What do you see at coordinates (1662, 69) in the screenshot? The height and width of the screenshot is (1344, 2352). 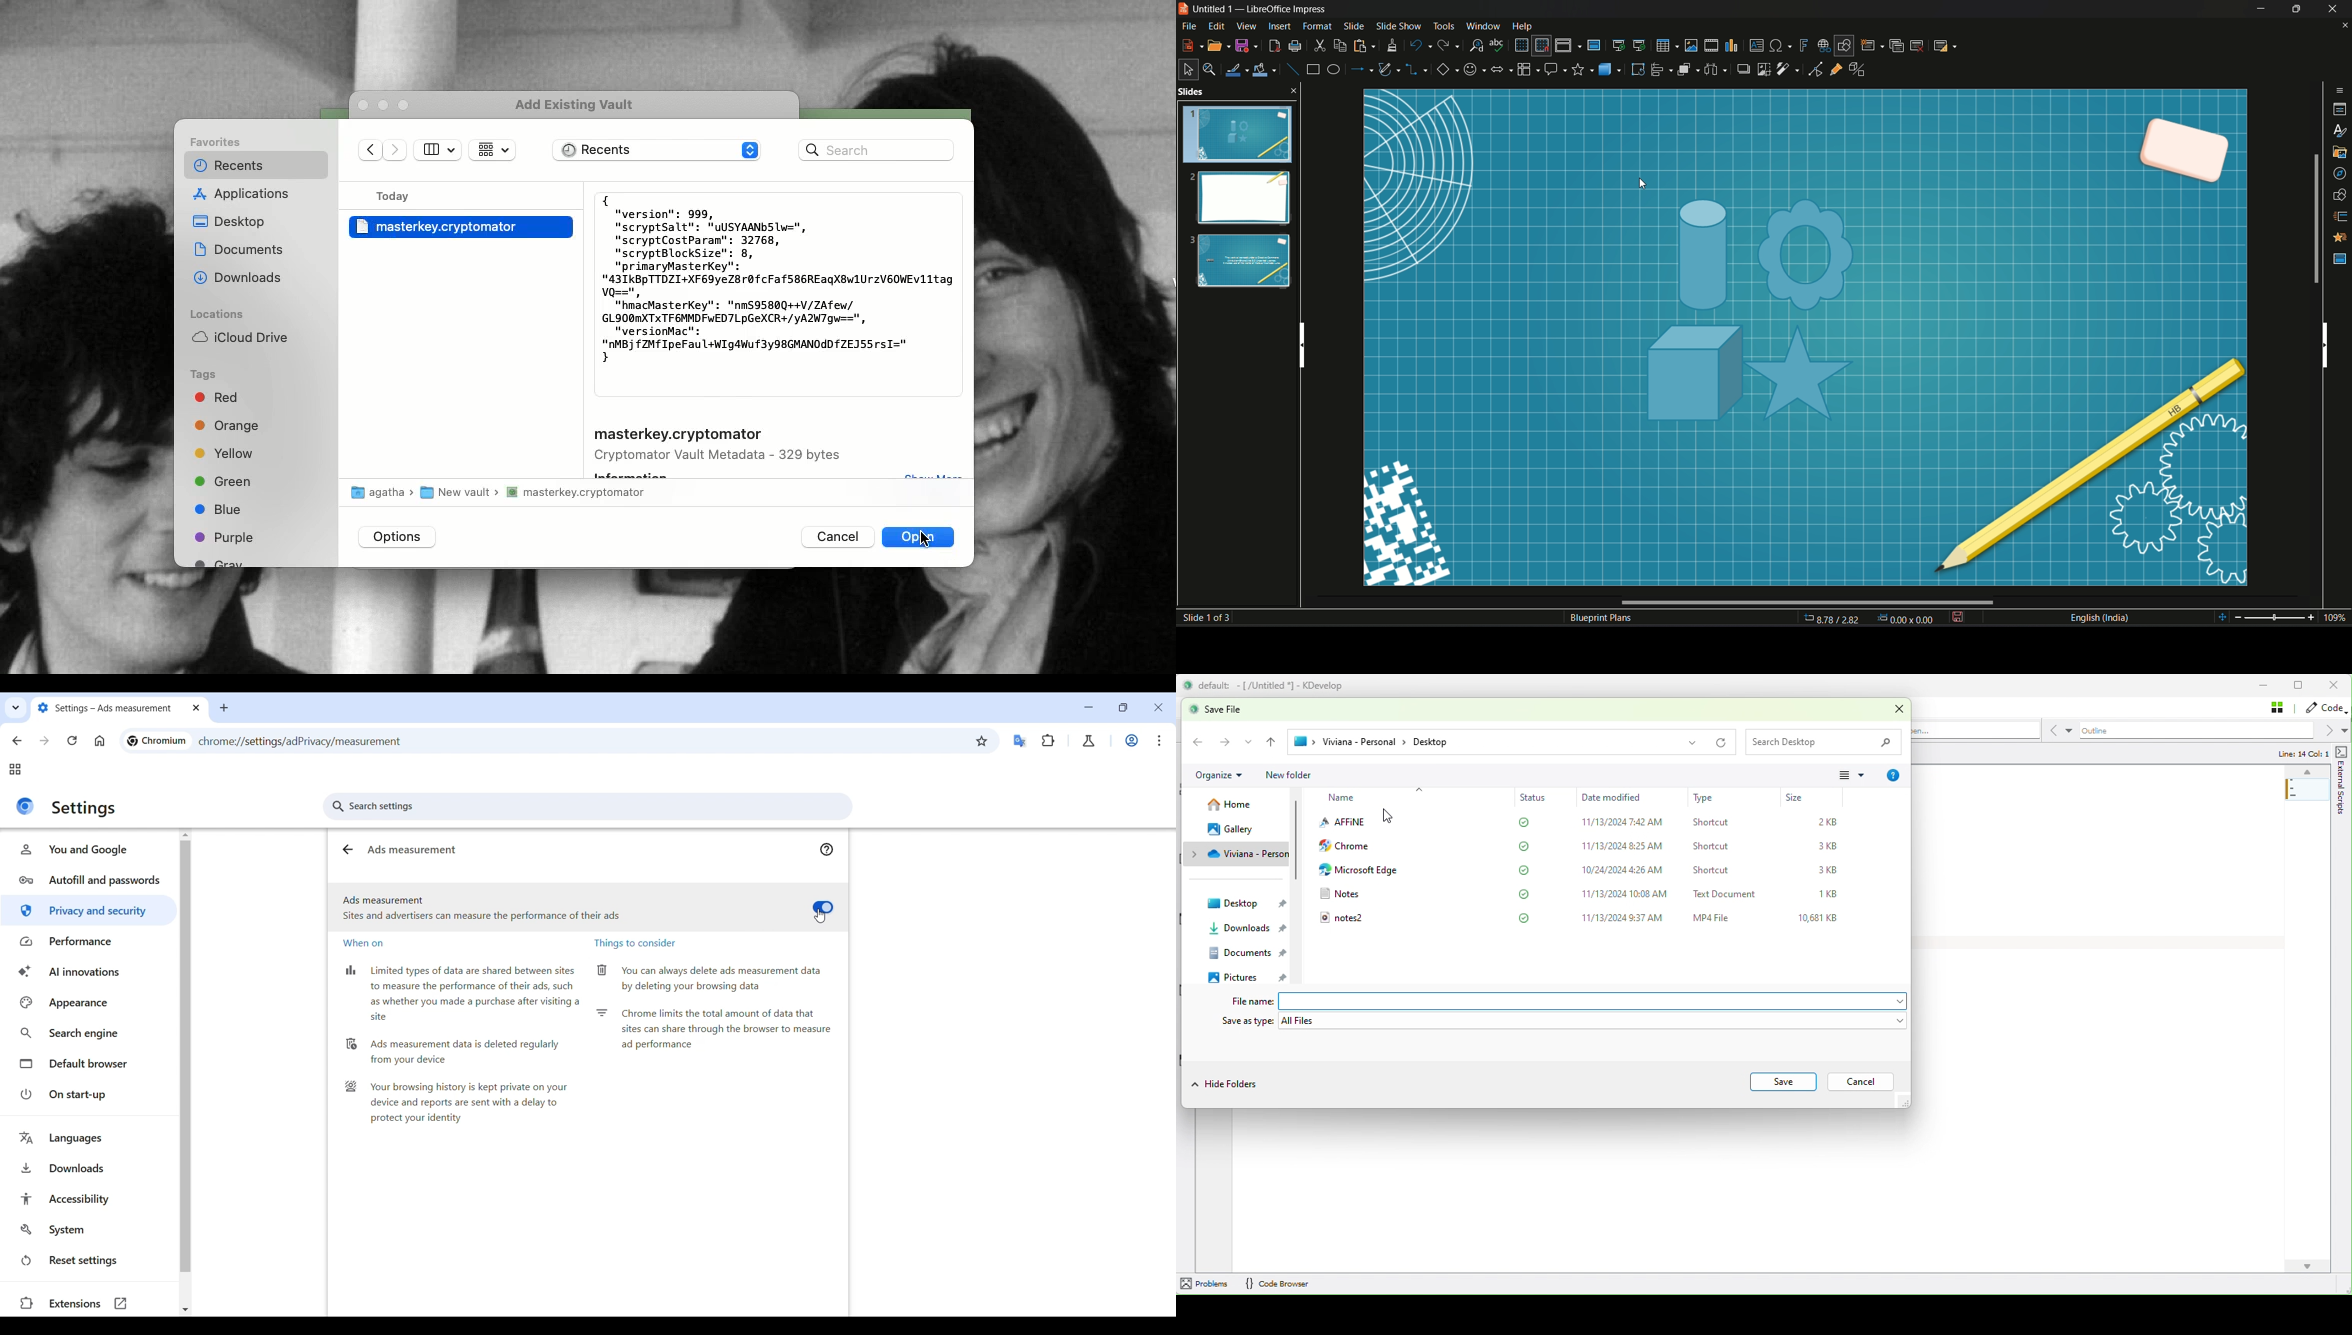 I see `align object` at bounding box center [1662, 69].